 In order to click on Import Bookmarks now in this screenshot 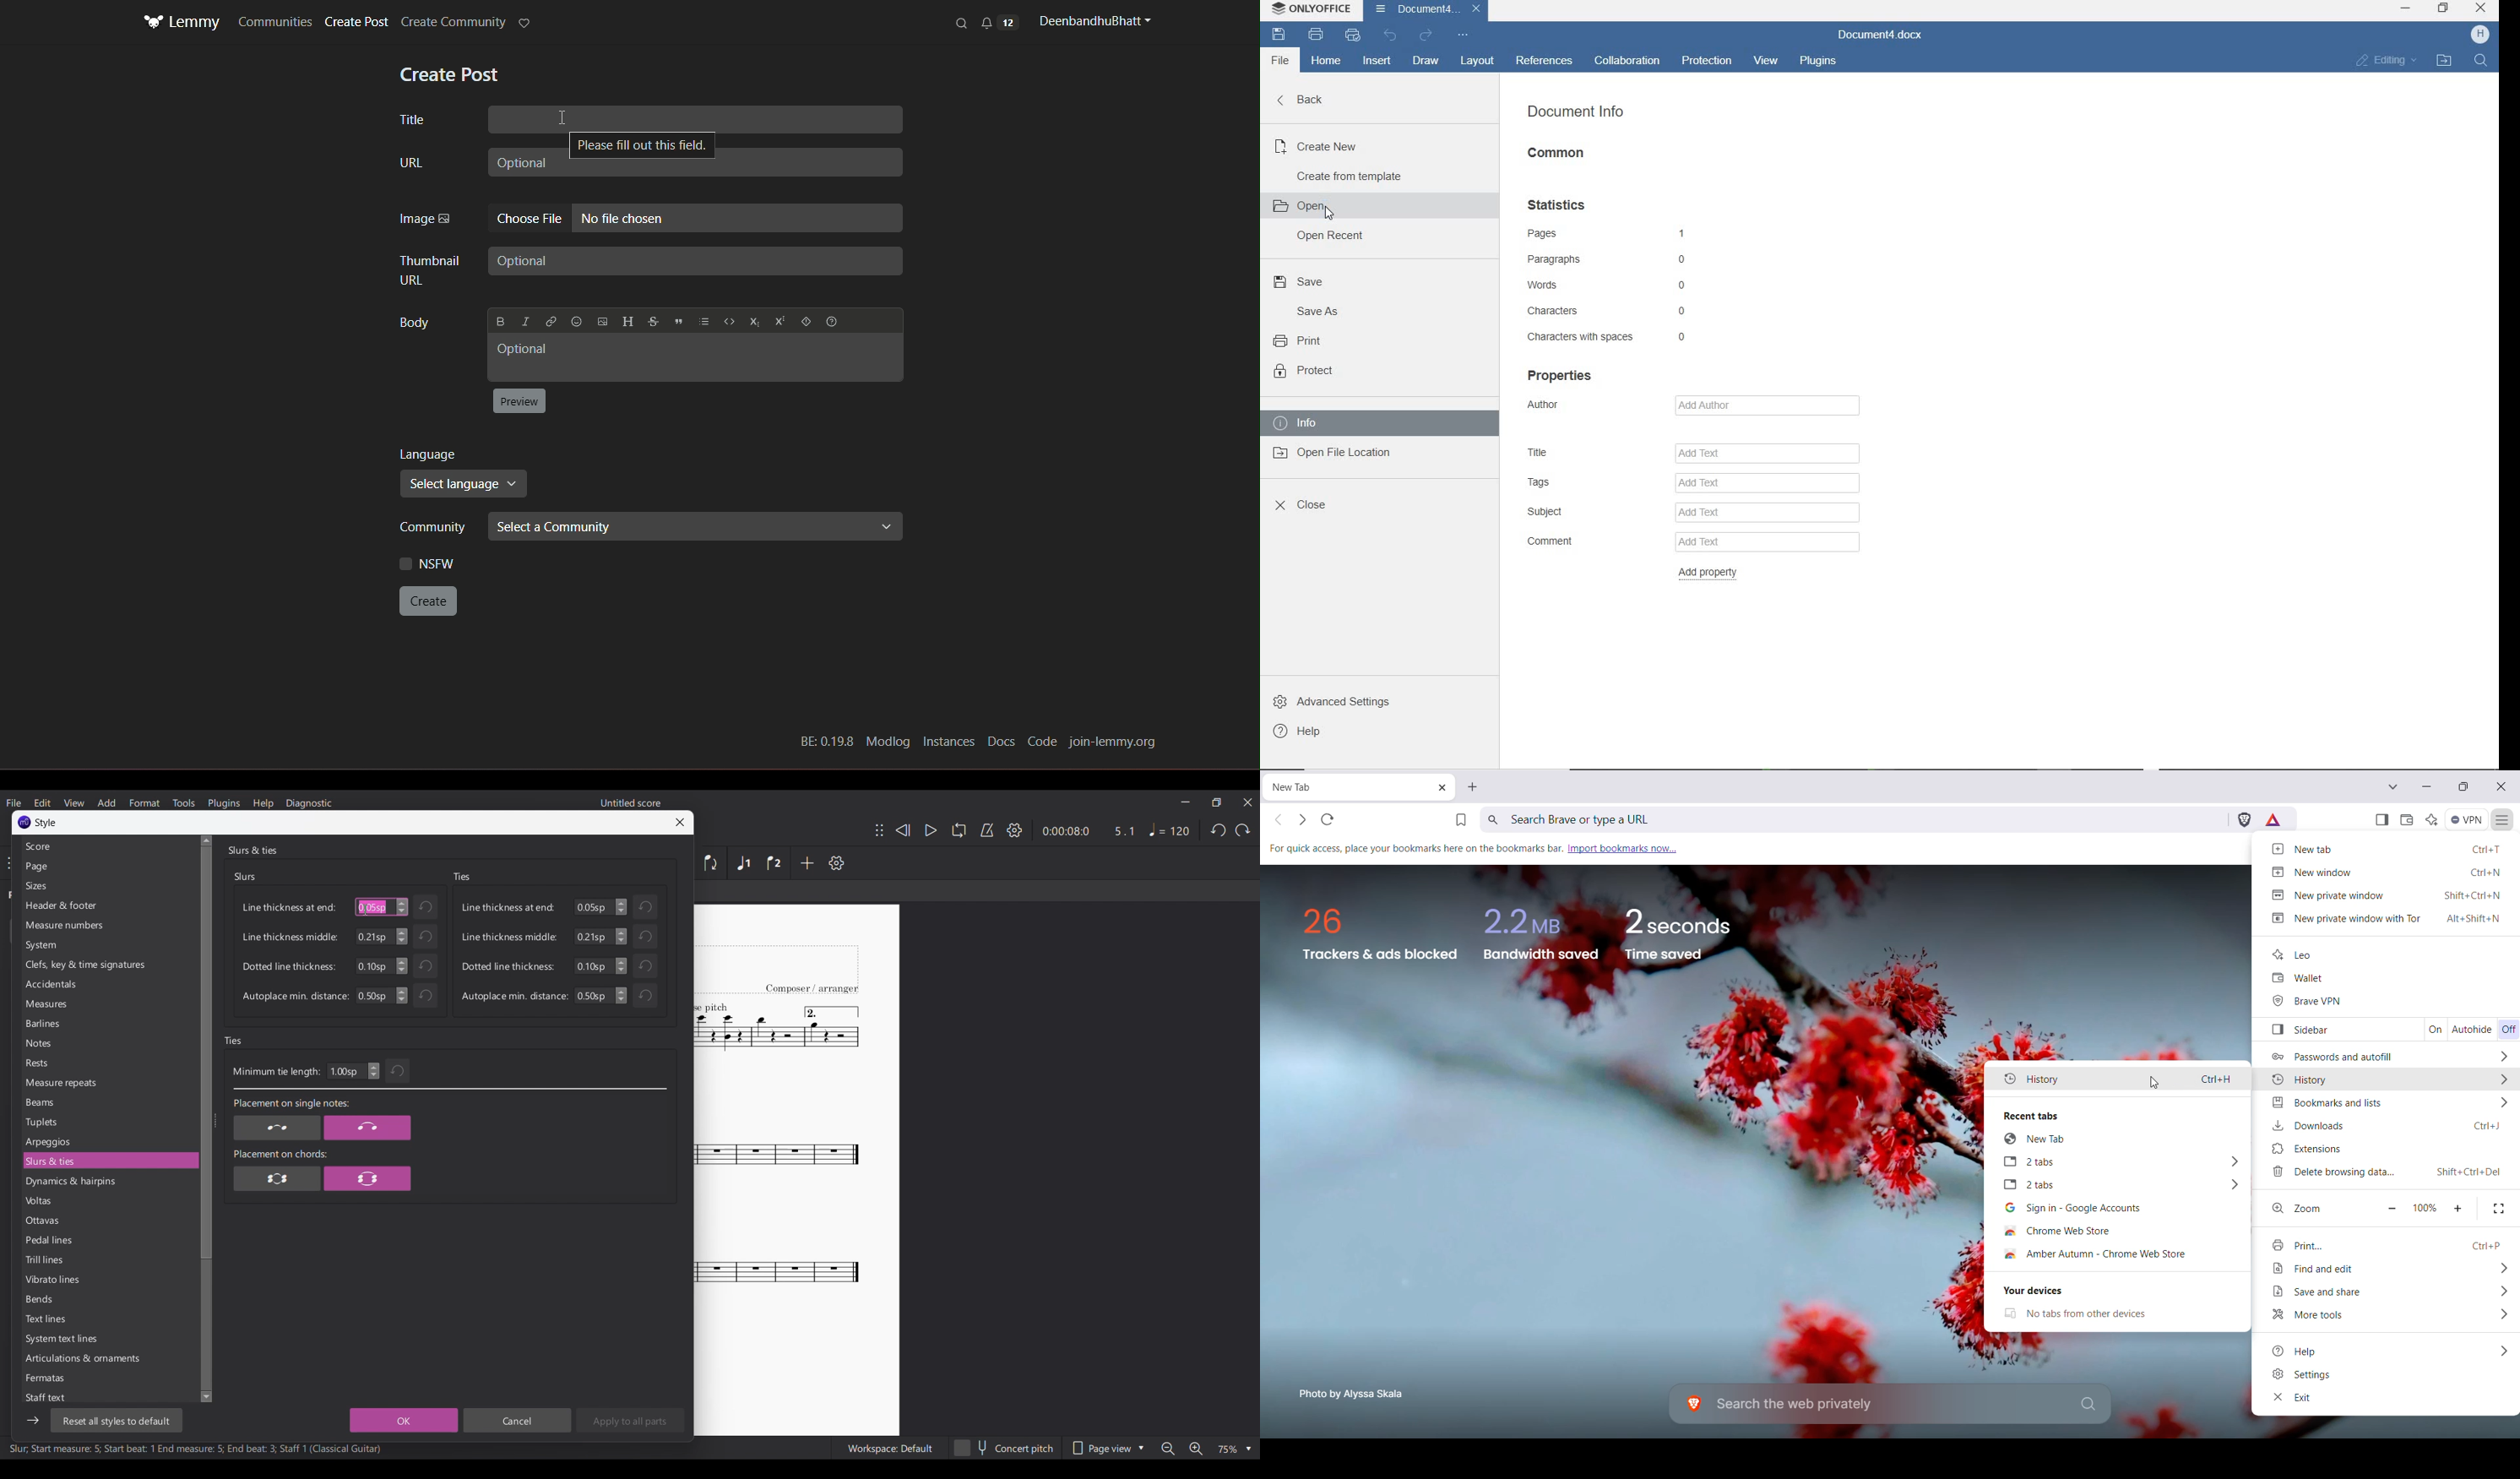, I will do `click(1623, 847)`.